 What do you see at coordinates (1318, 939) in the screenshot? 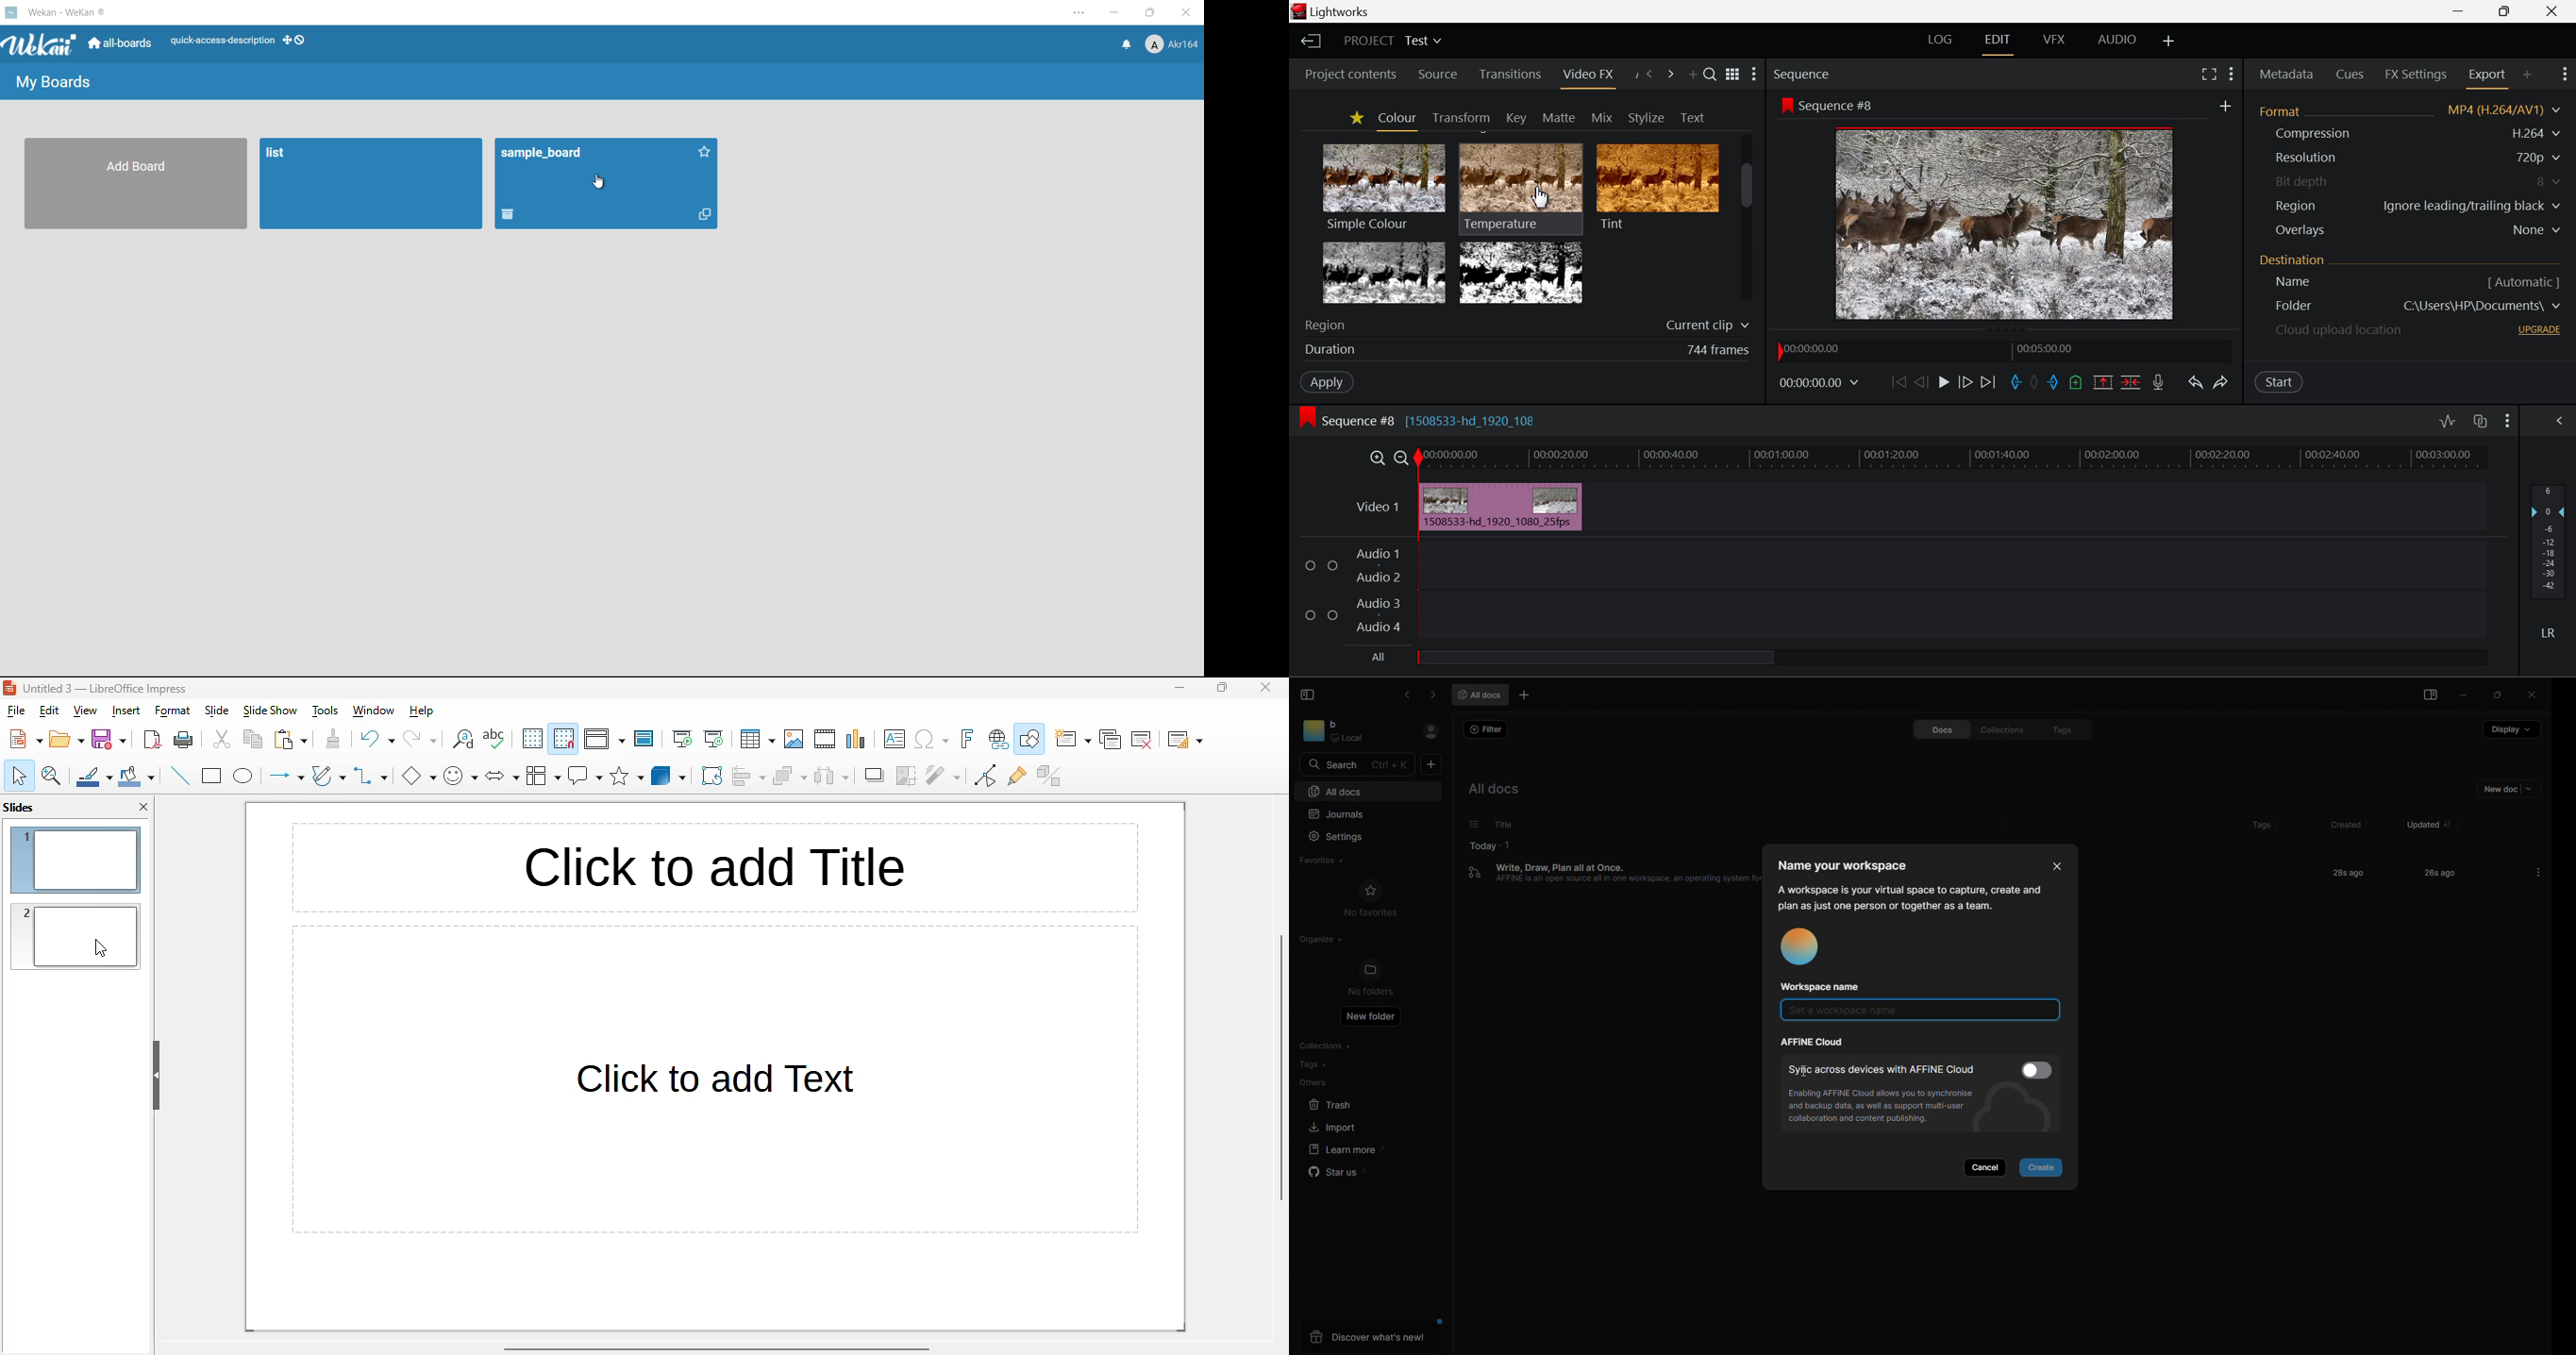
I see `organize` at bounding box center [1318, 939].